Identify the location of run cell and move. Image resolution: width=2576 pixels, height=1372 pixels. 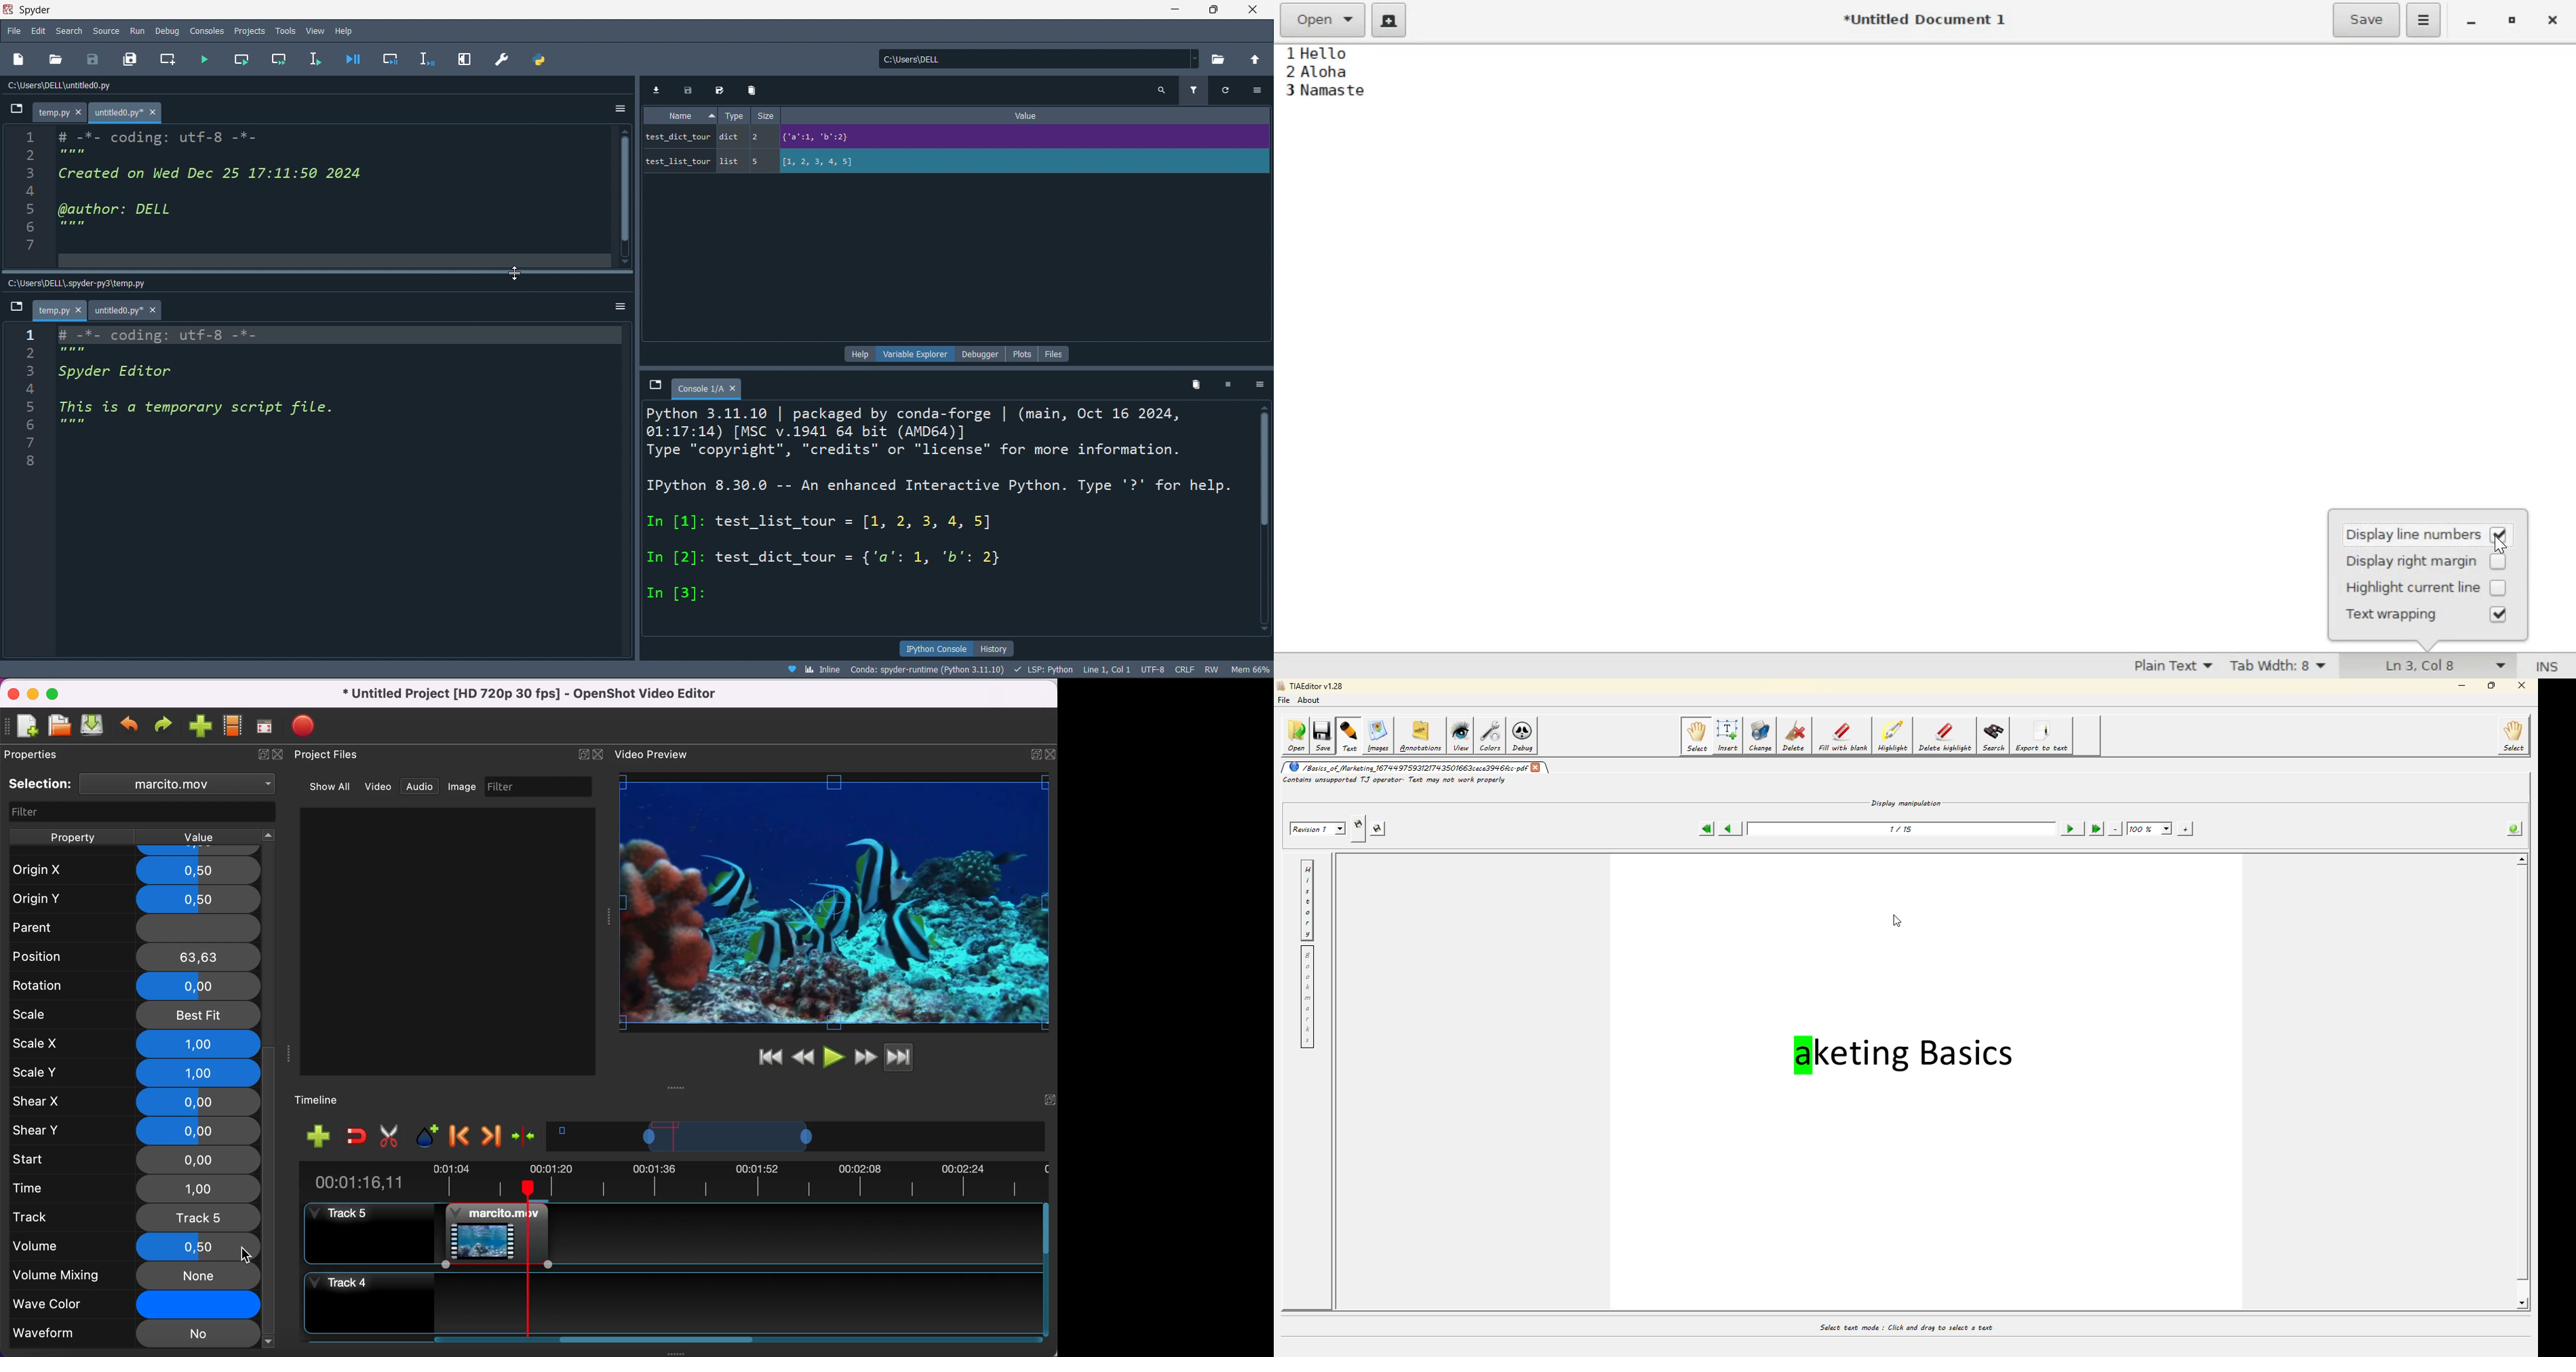
(280, 60).